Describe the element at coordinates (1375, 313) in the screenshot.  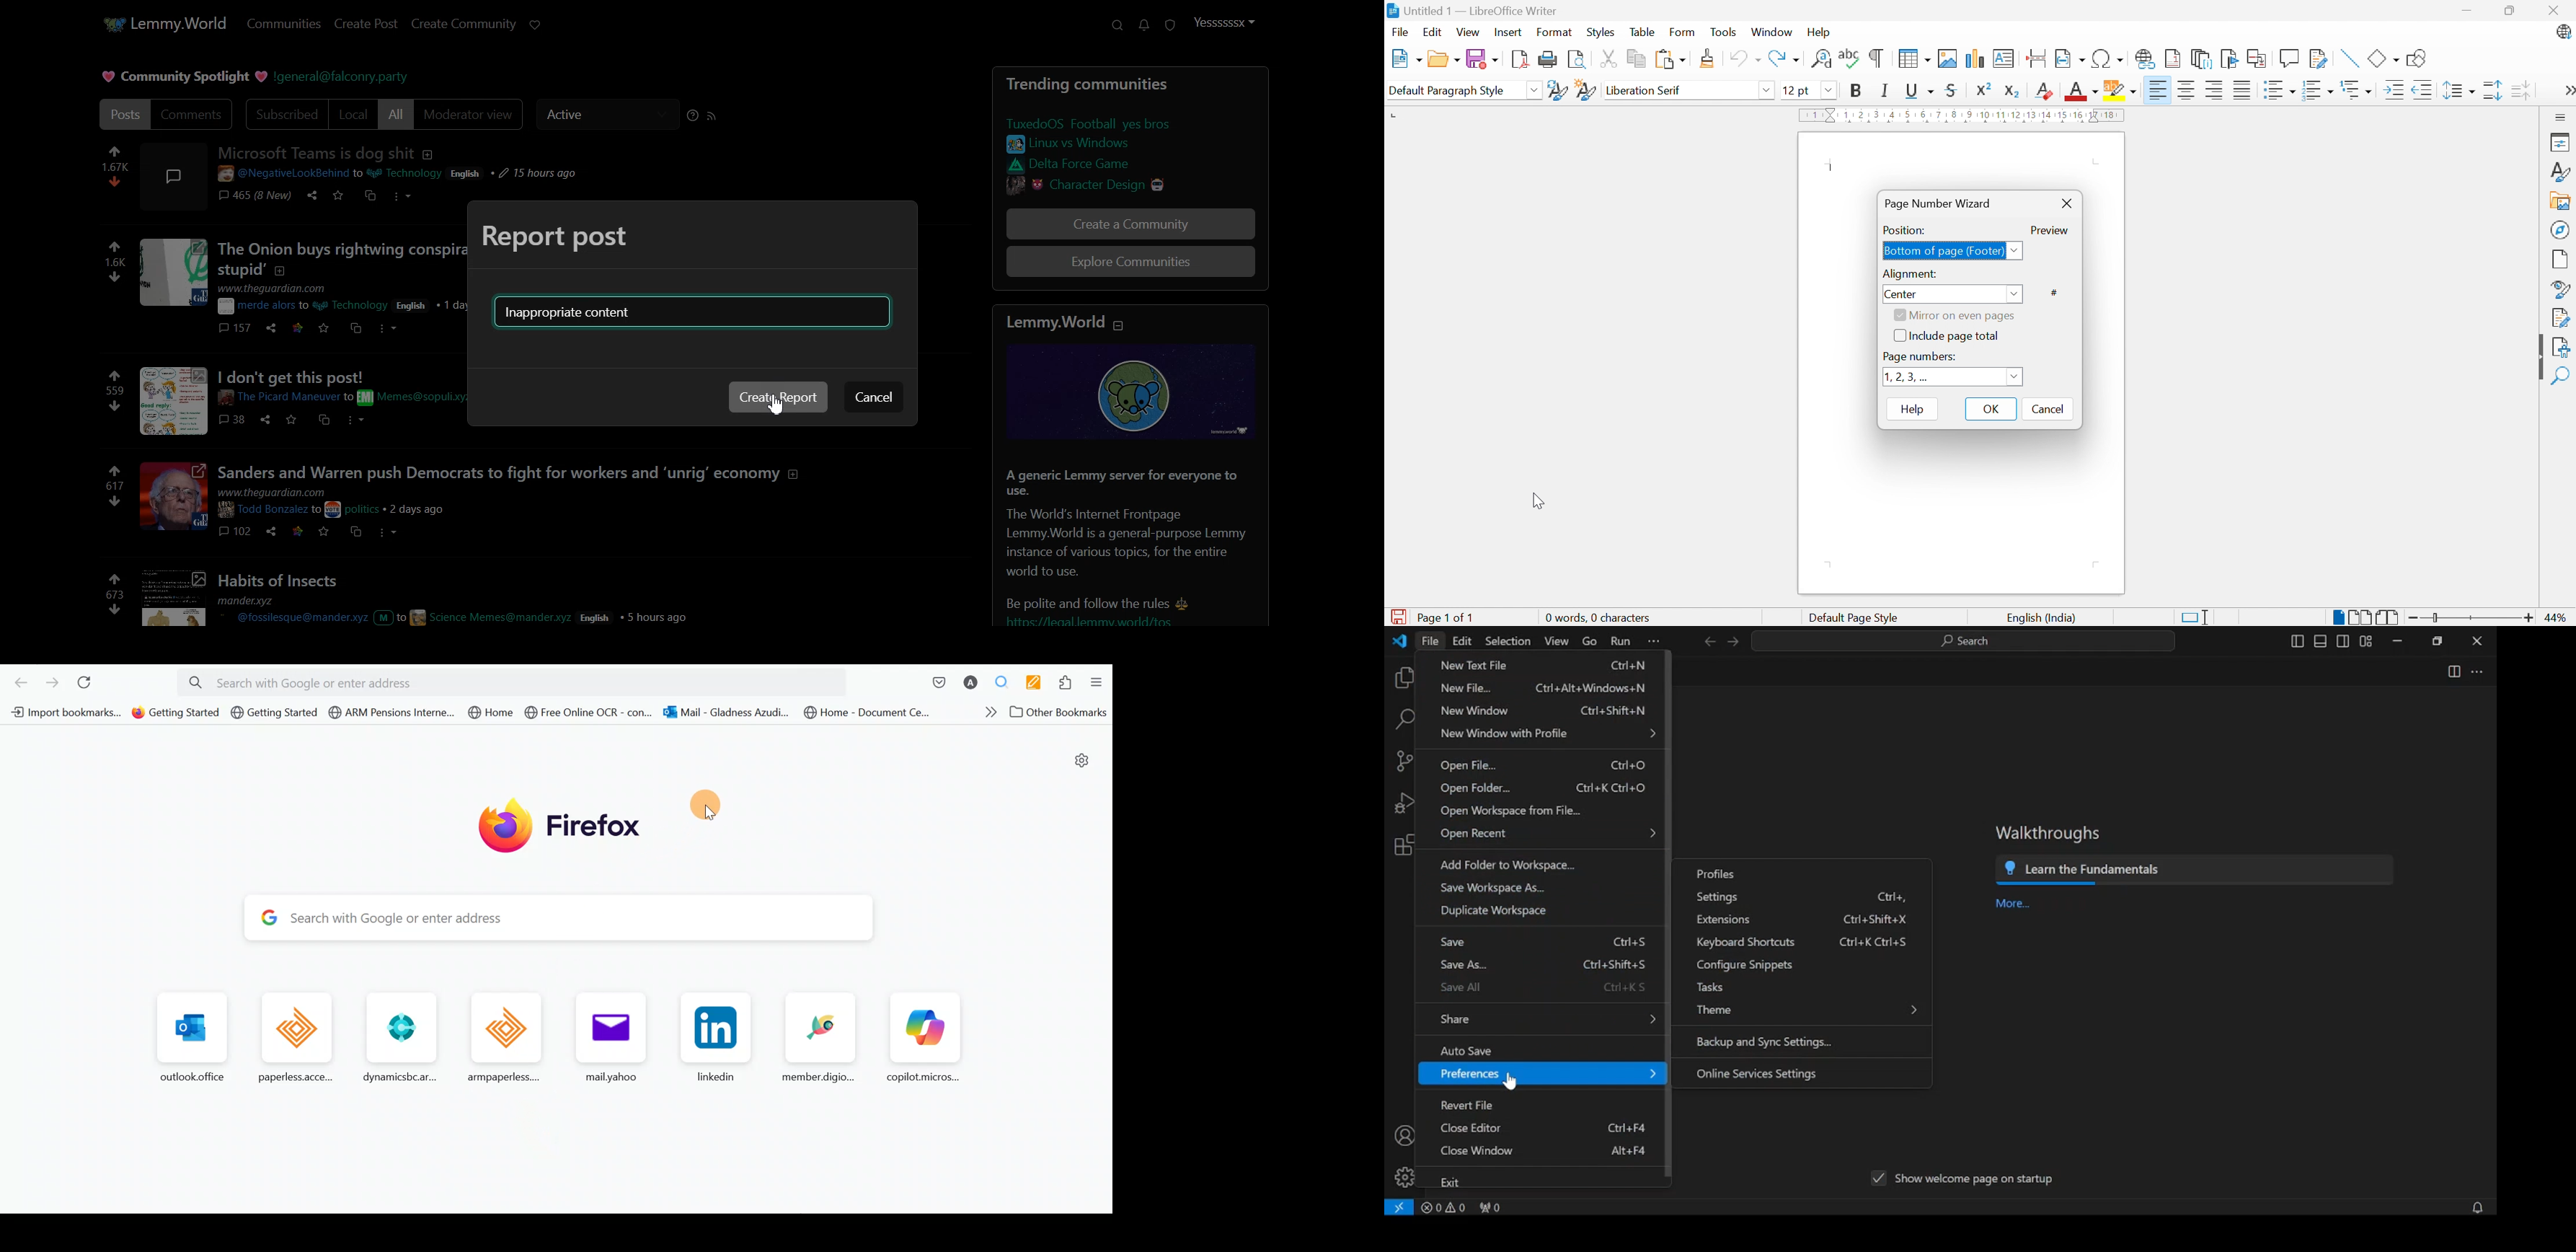
I see `Vertical scroll bar` at that location.